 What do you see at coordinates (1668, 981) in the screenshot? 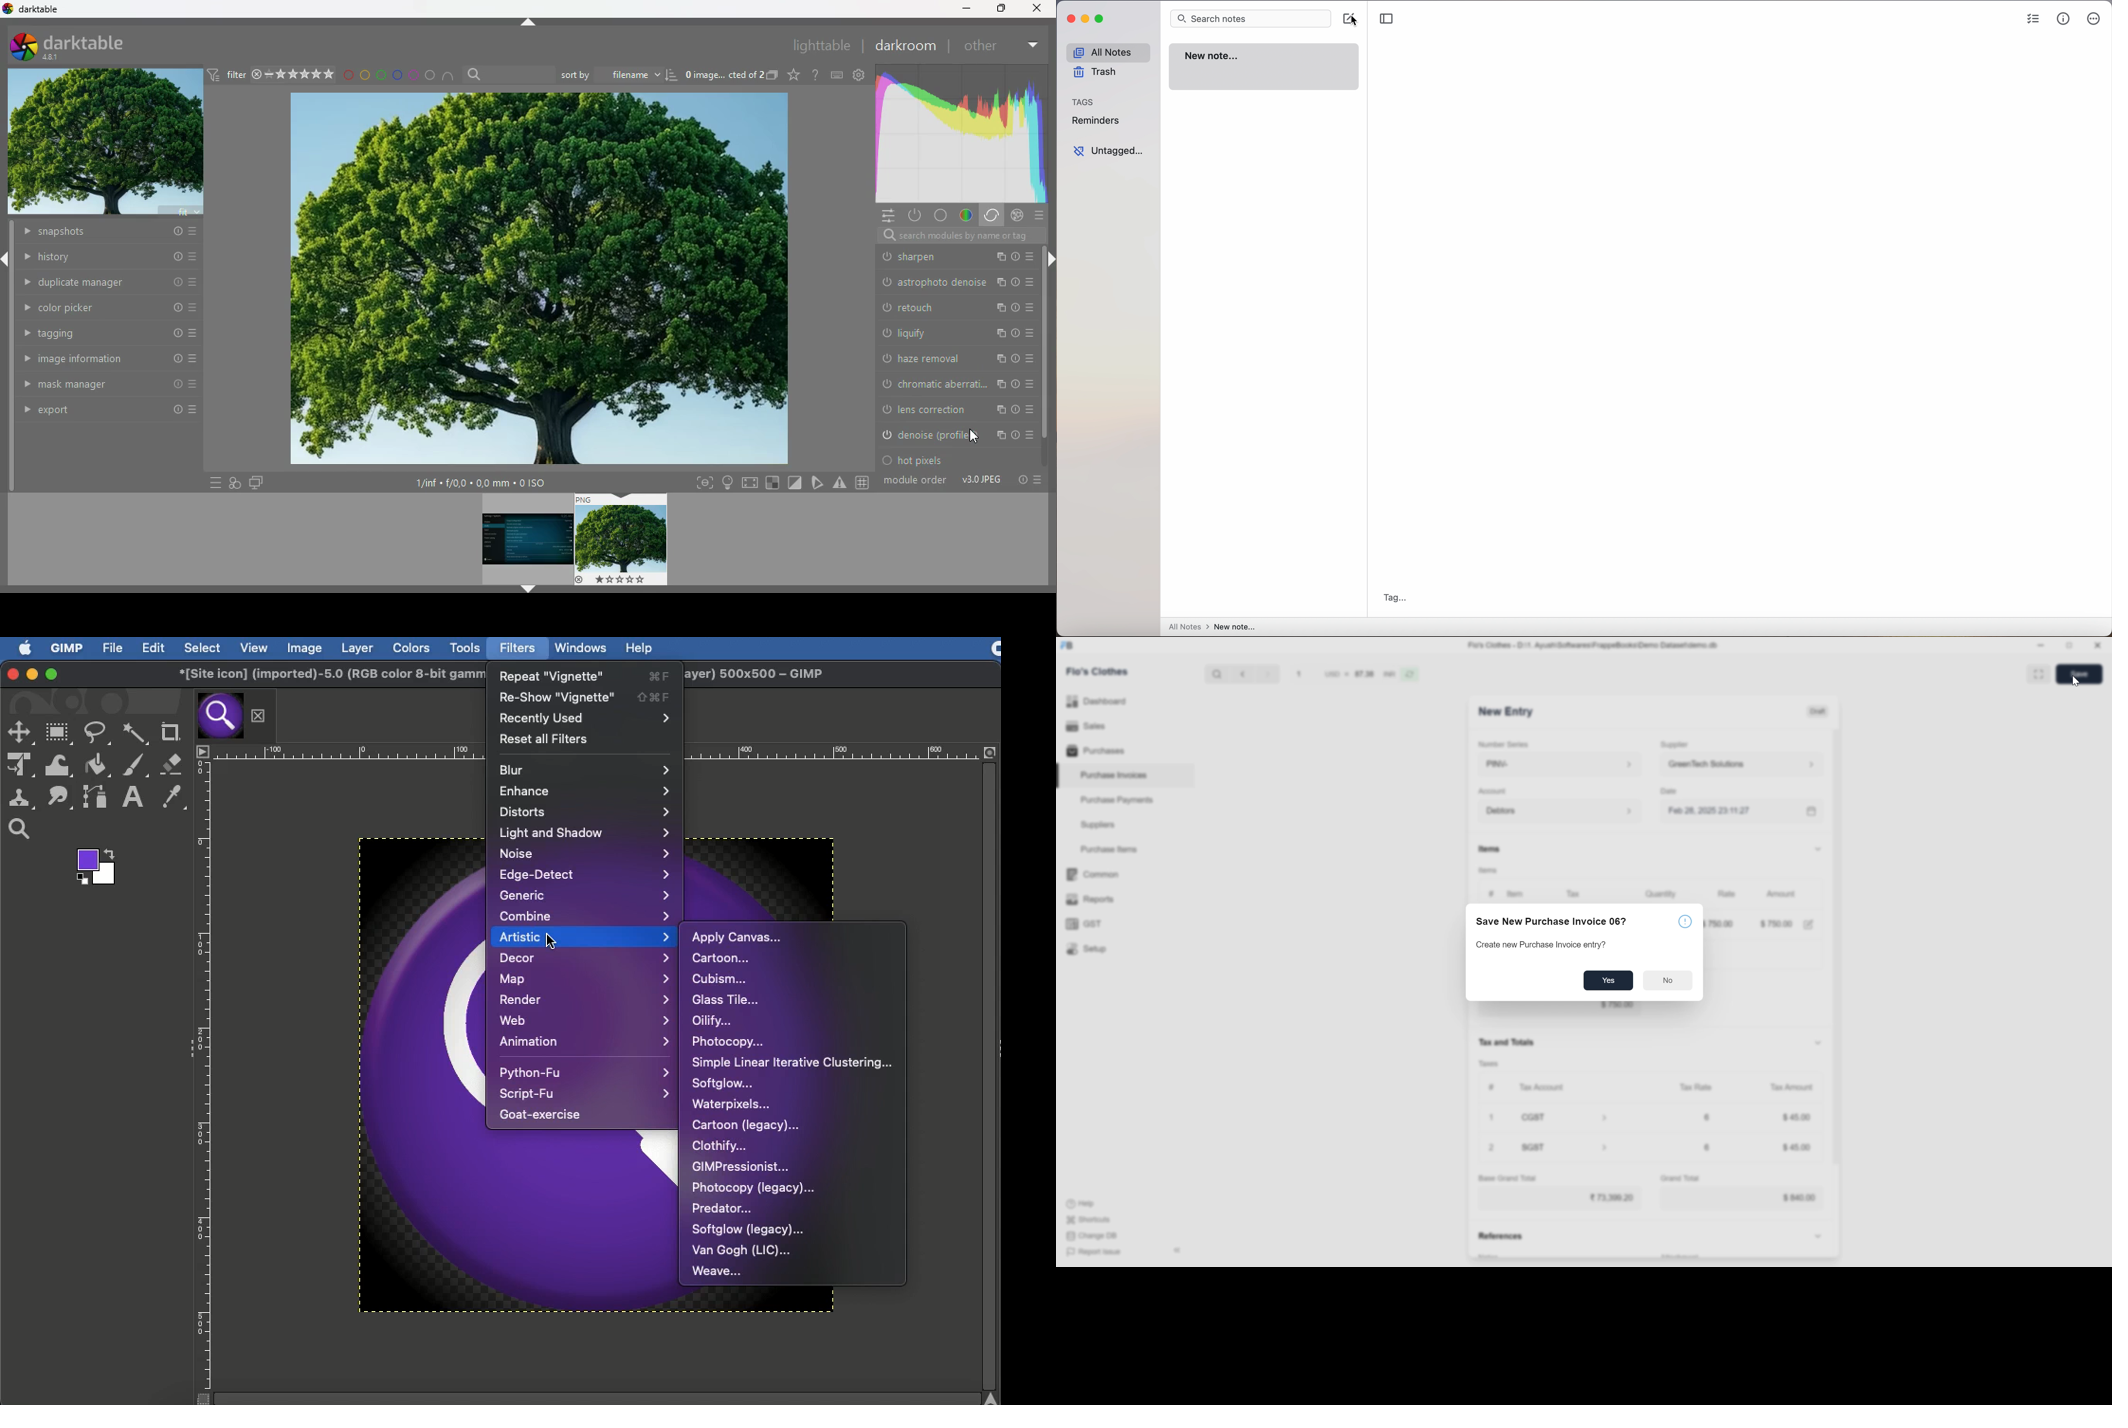
I see `No ` at bounding box center [1668, 981].